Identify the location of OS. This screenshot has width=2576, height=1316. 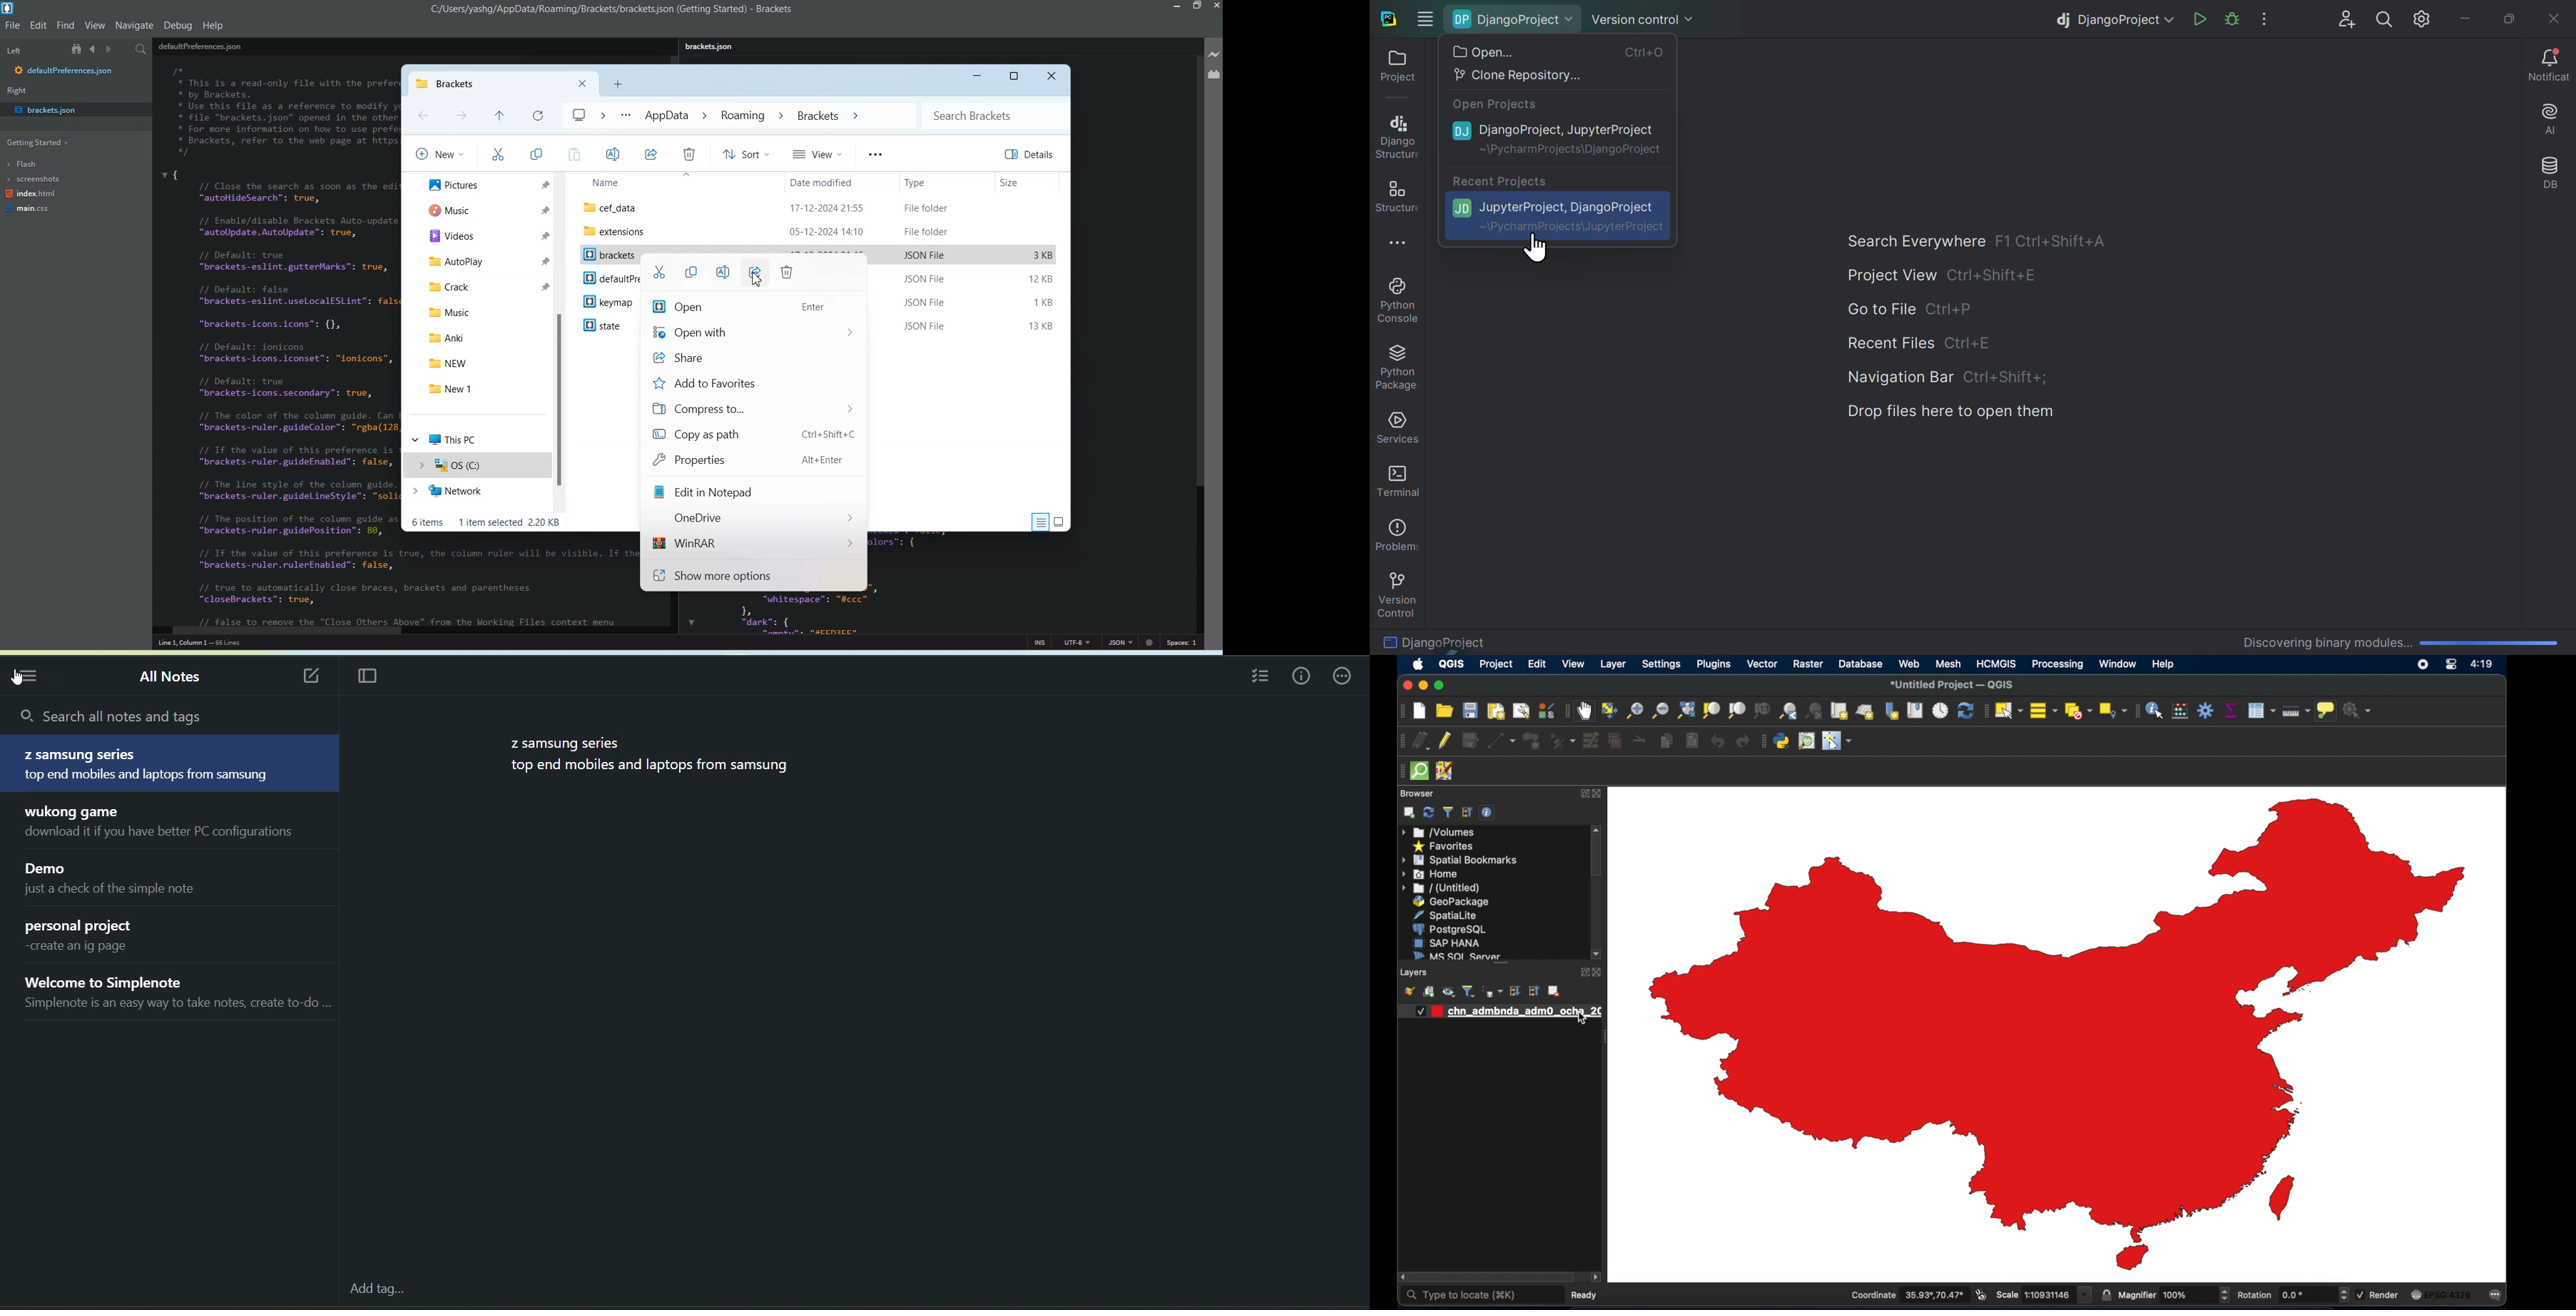
(475, 465).